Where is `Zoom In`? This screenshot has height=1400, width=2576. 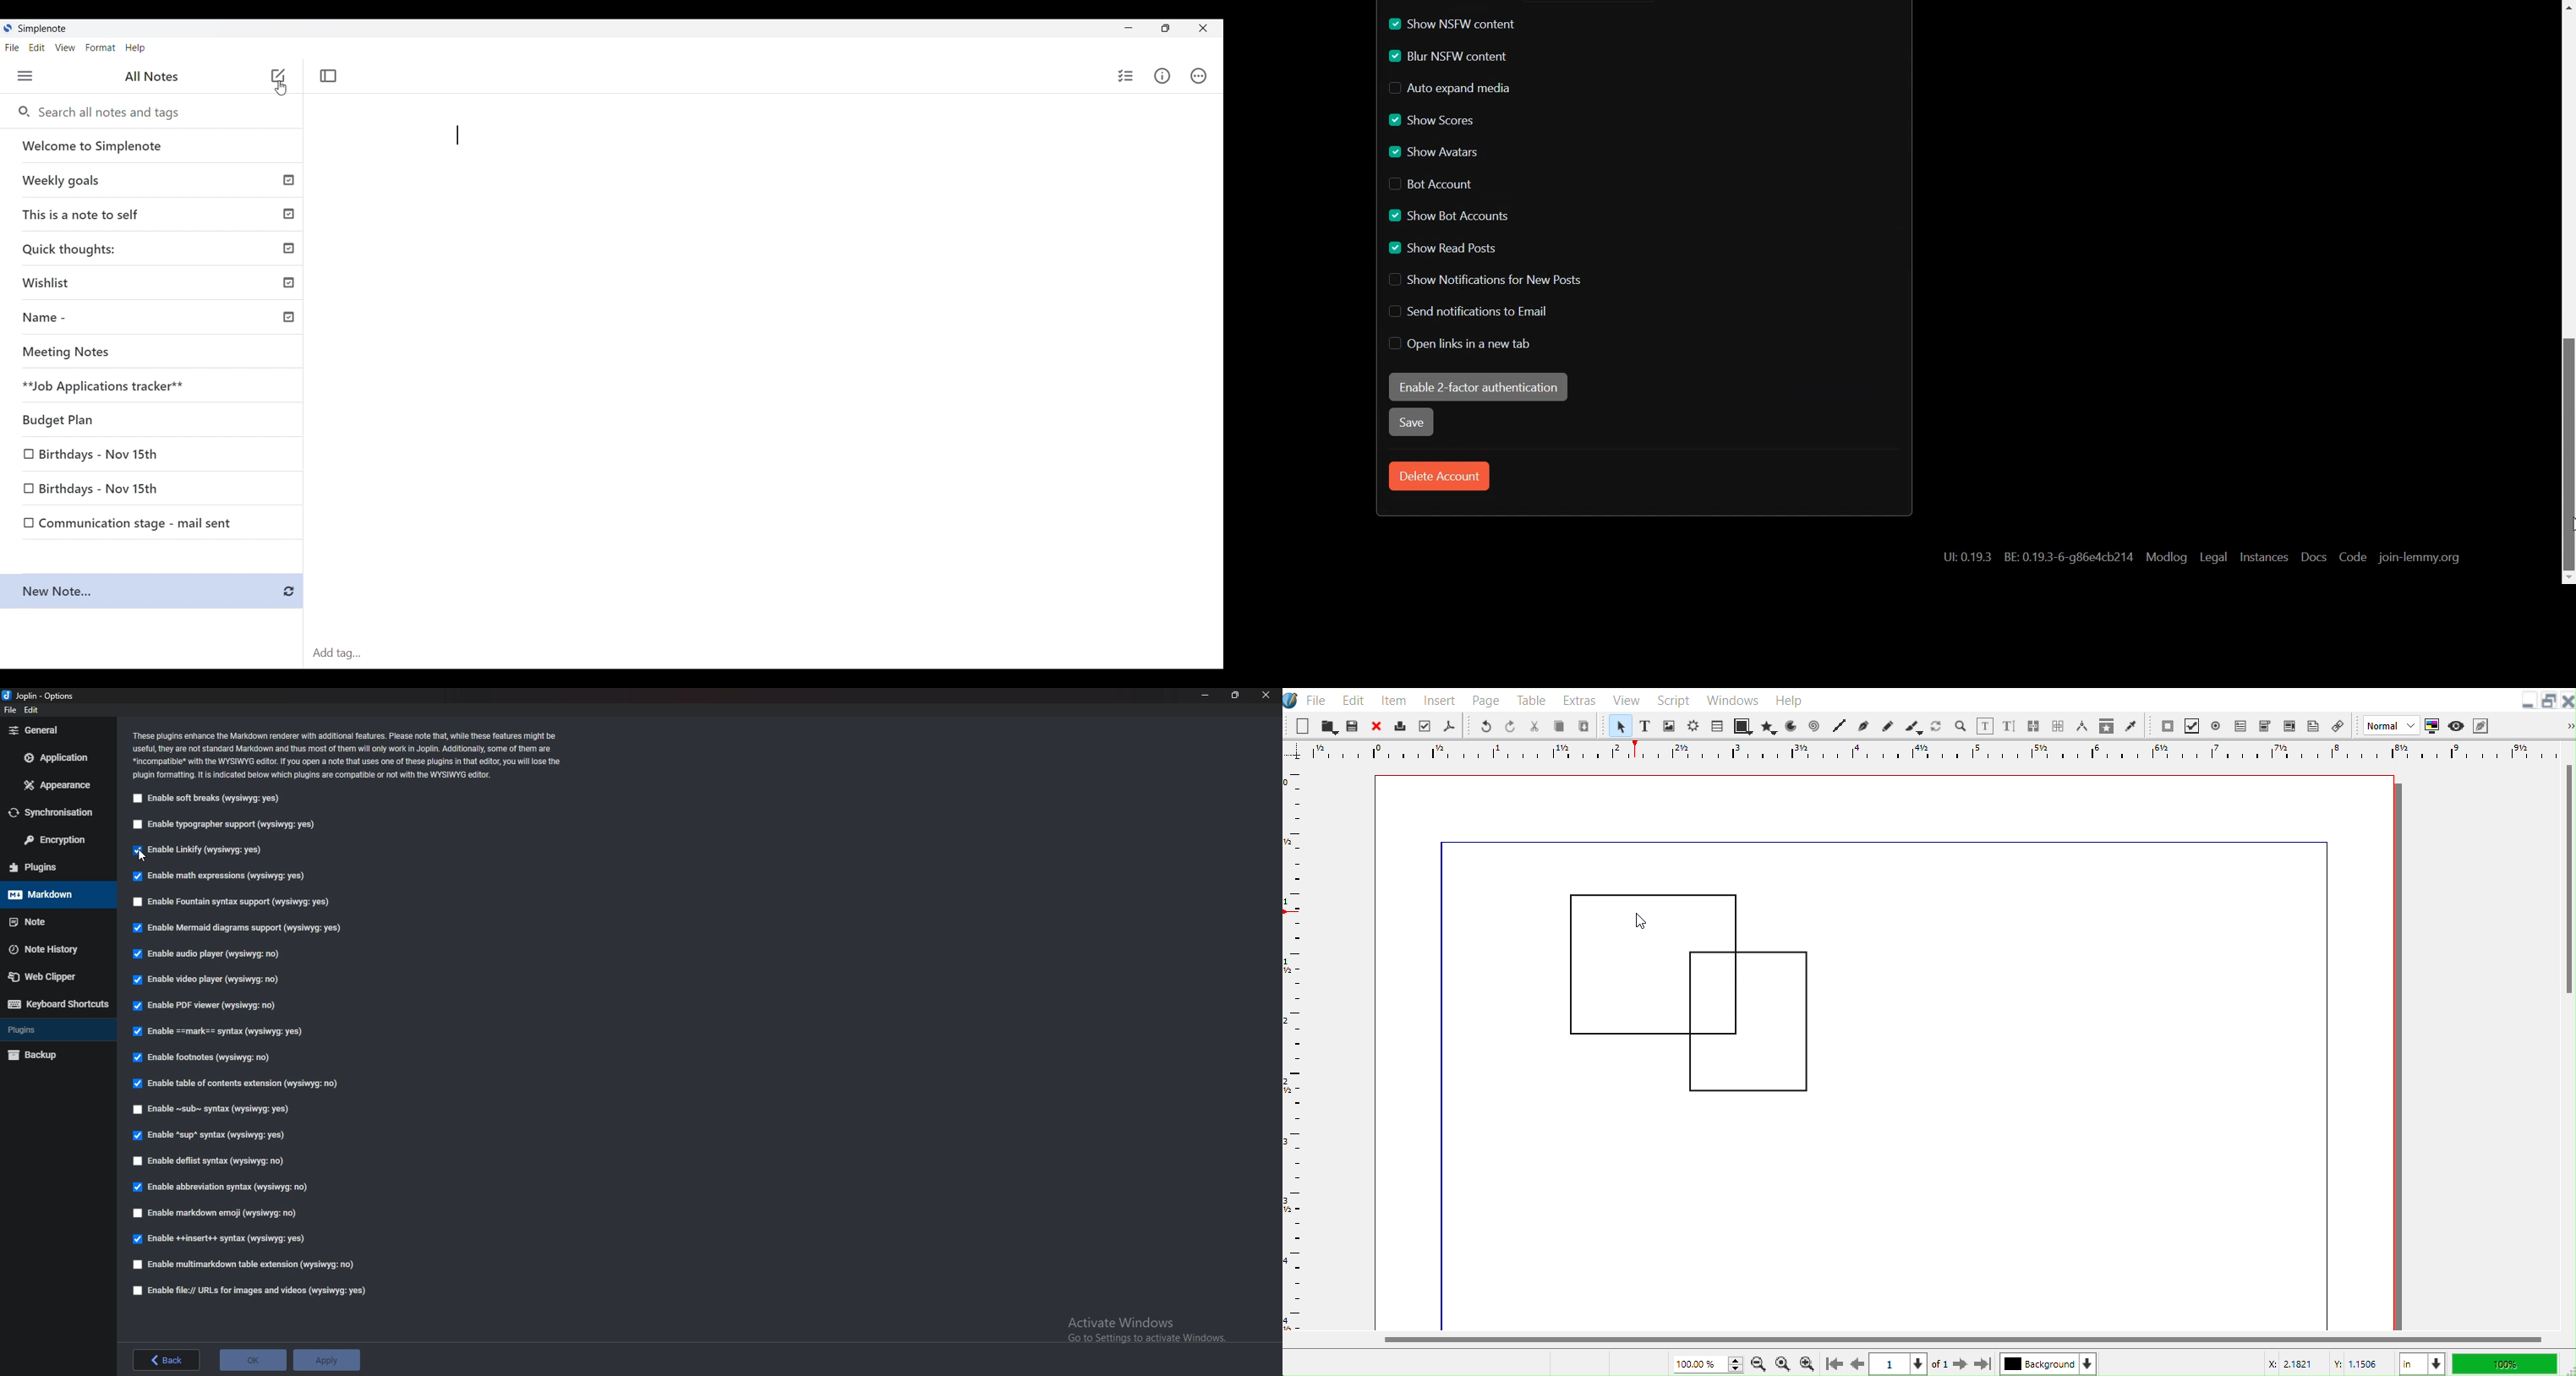
Zoom In is located at coordinates (1808, 1364).